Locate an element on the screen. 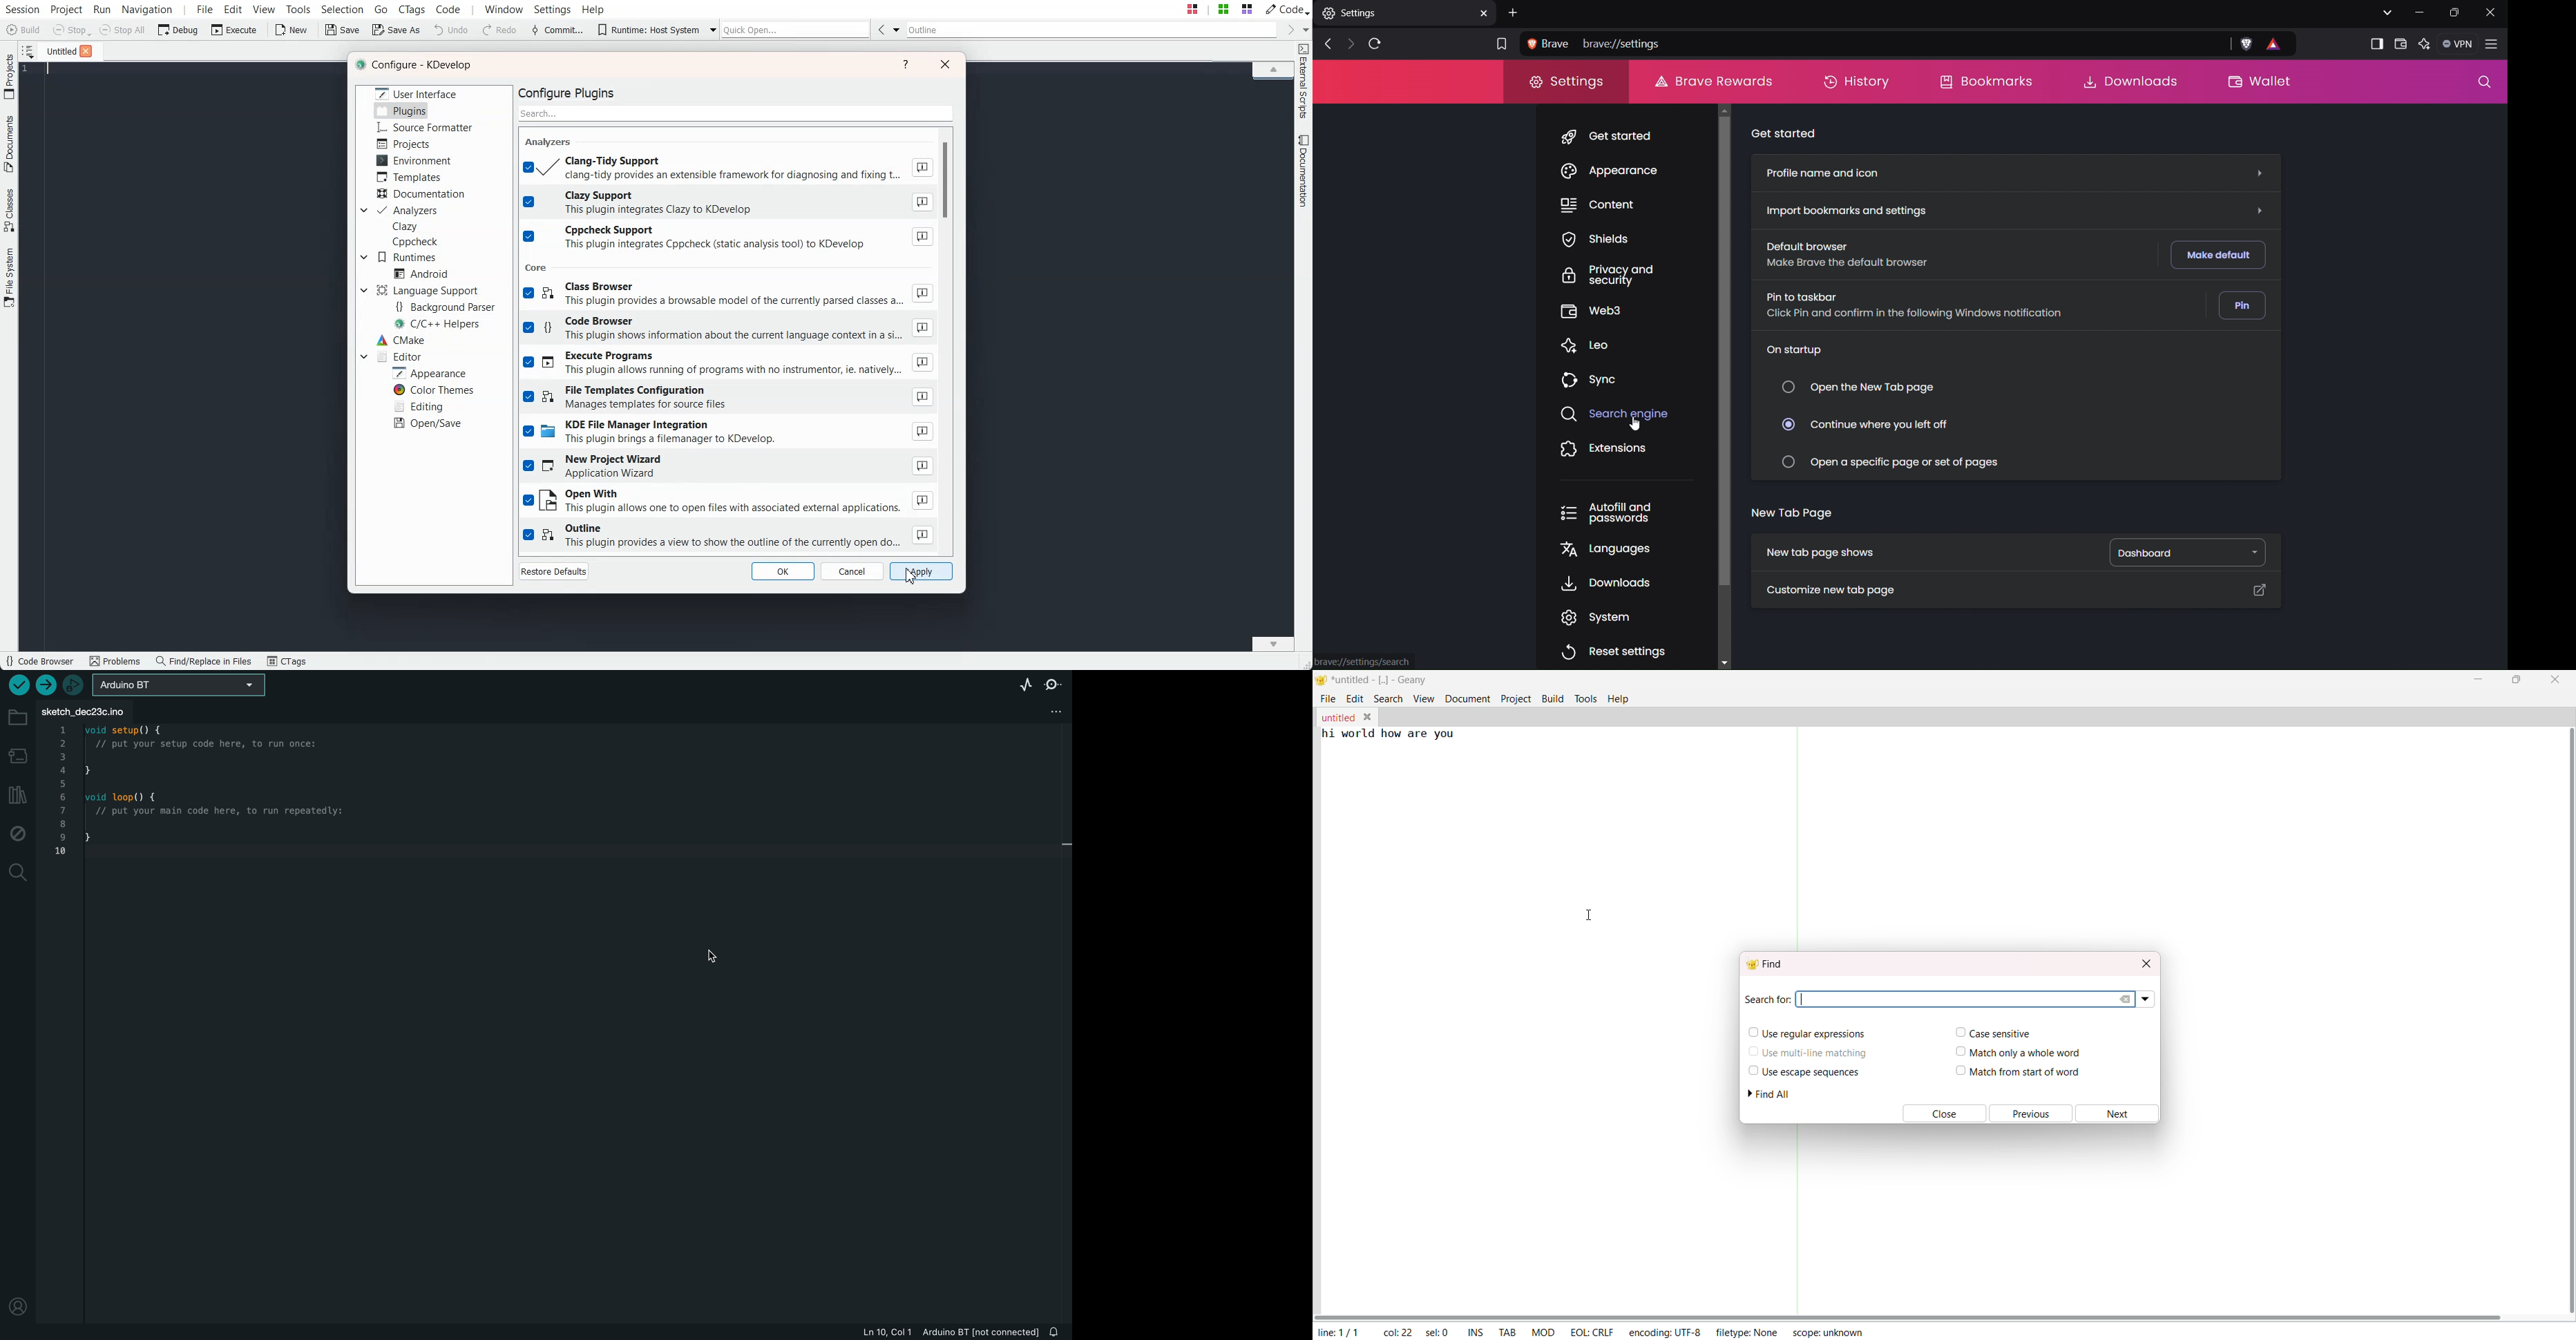 The height and width of the screenshot is (1344, 2576). Show sorted list is located at coordinates (28, 51).